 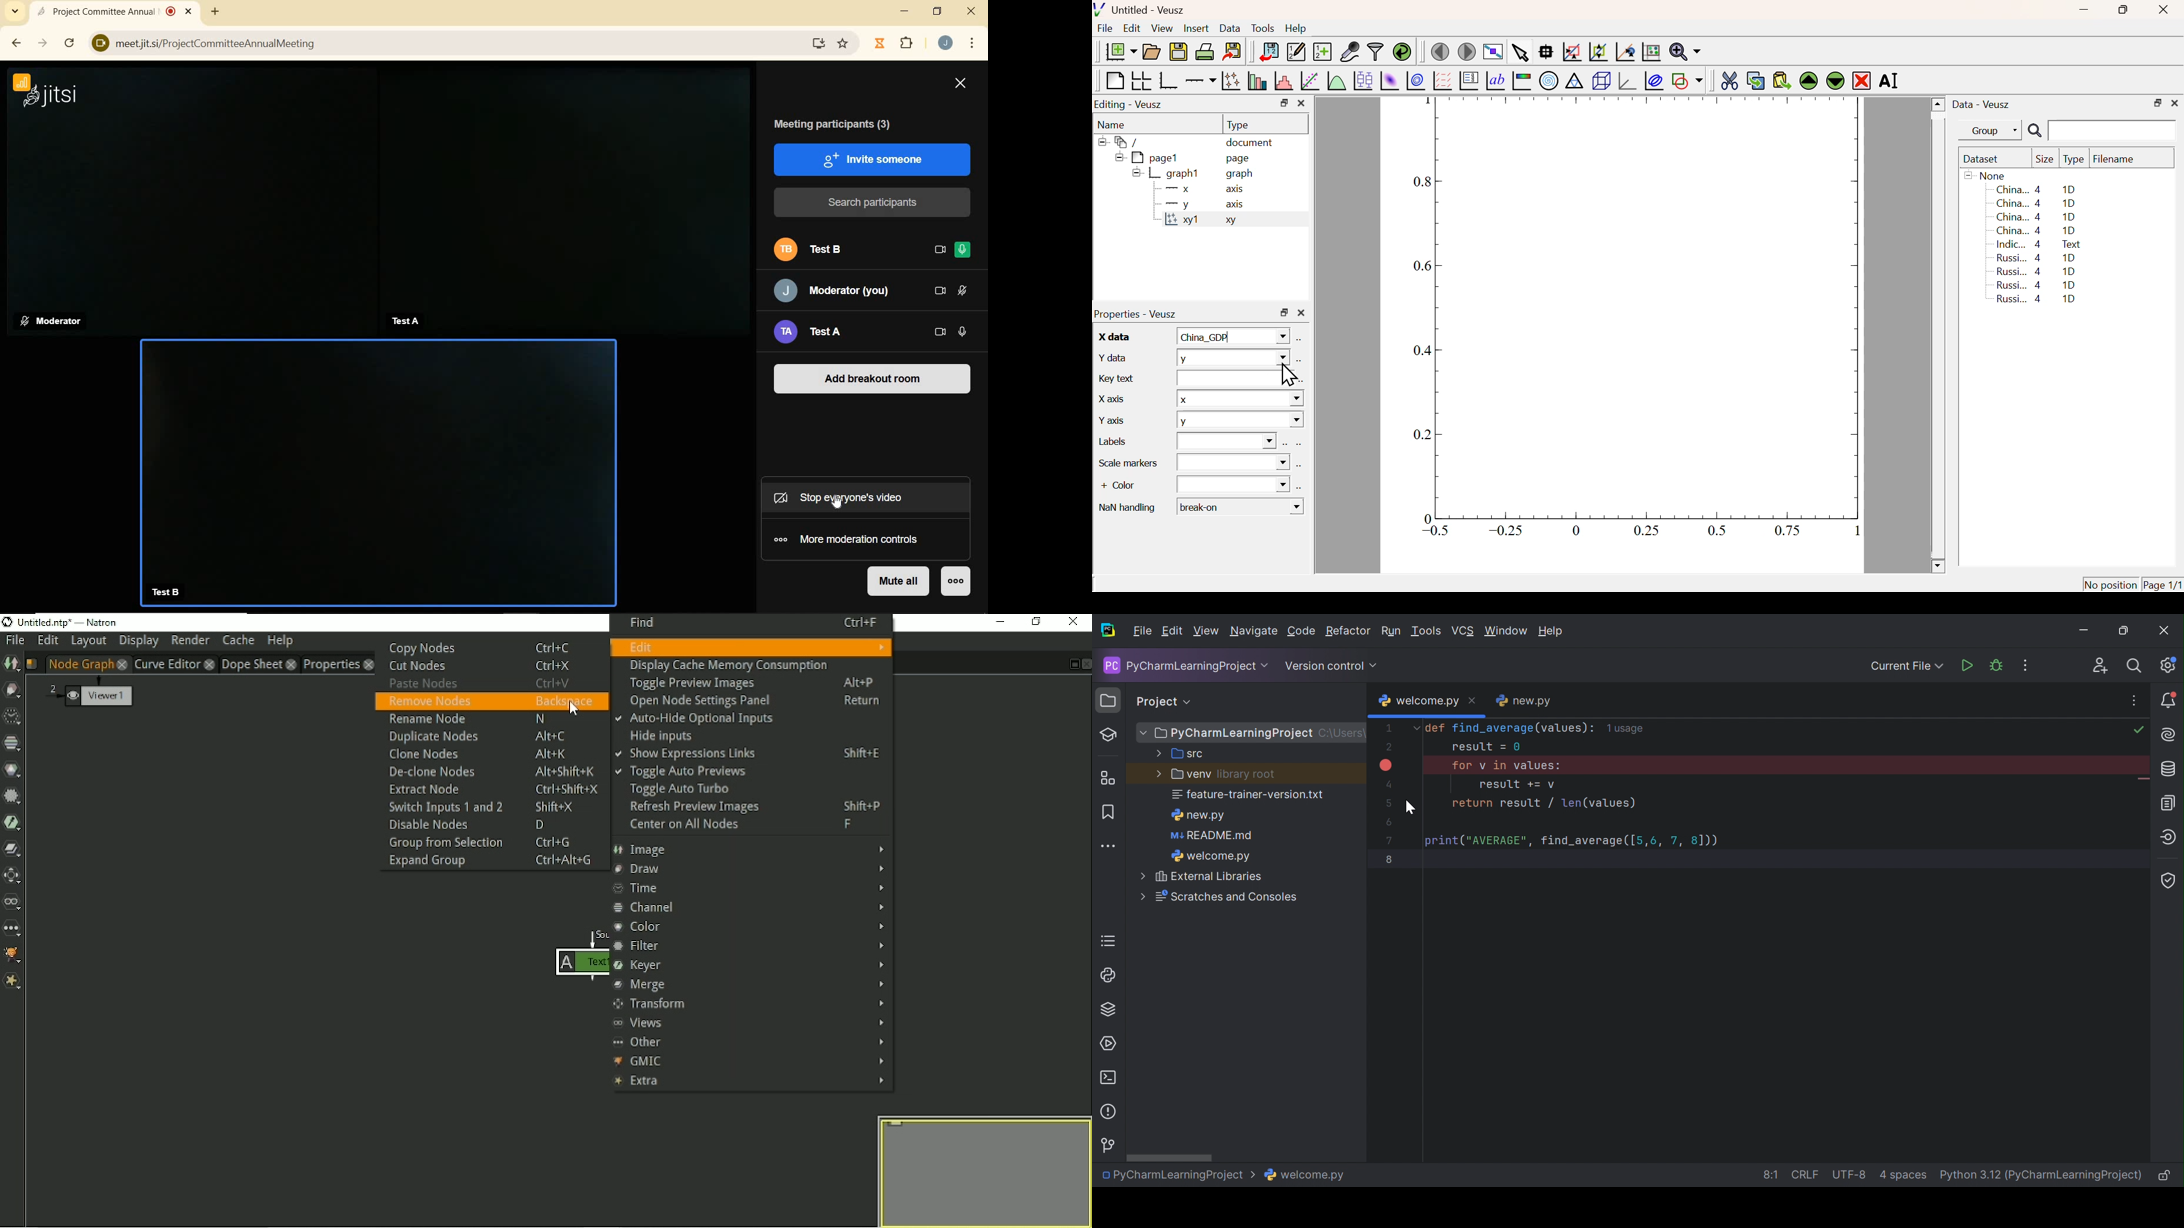 I want to click on Edit, so click(x=1172, y=631).